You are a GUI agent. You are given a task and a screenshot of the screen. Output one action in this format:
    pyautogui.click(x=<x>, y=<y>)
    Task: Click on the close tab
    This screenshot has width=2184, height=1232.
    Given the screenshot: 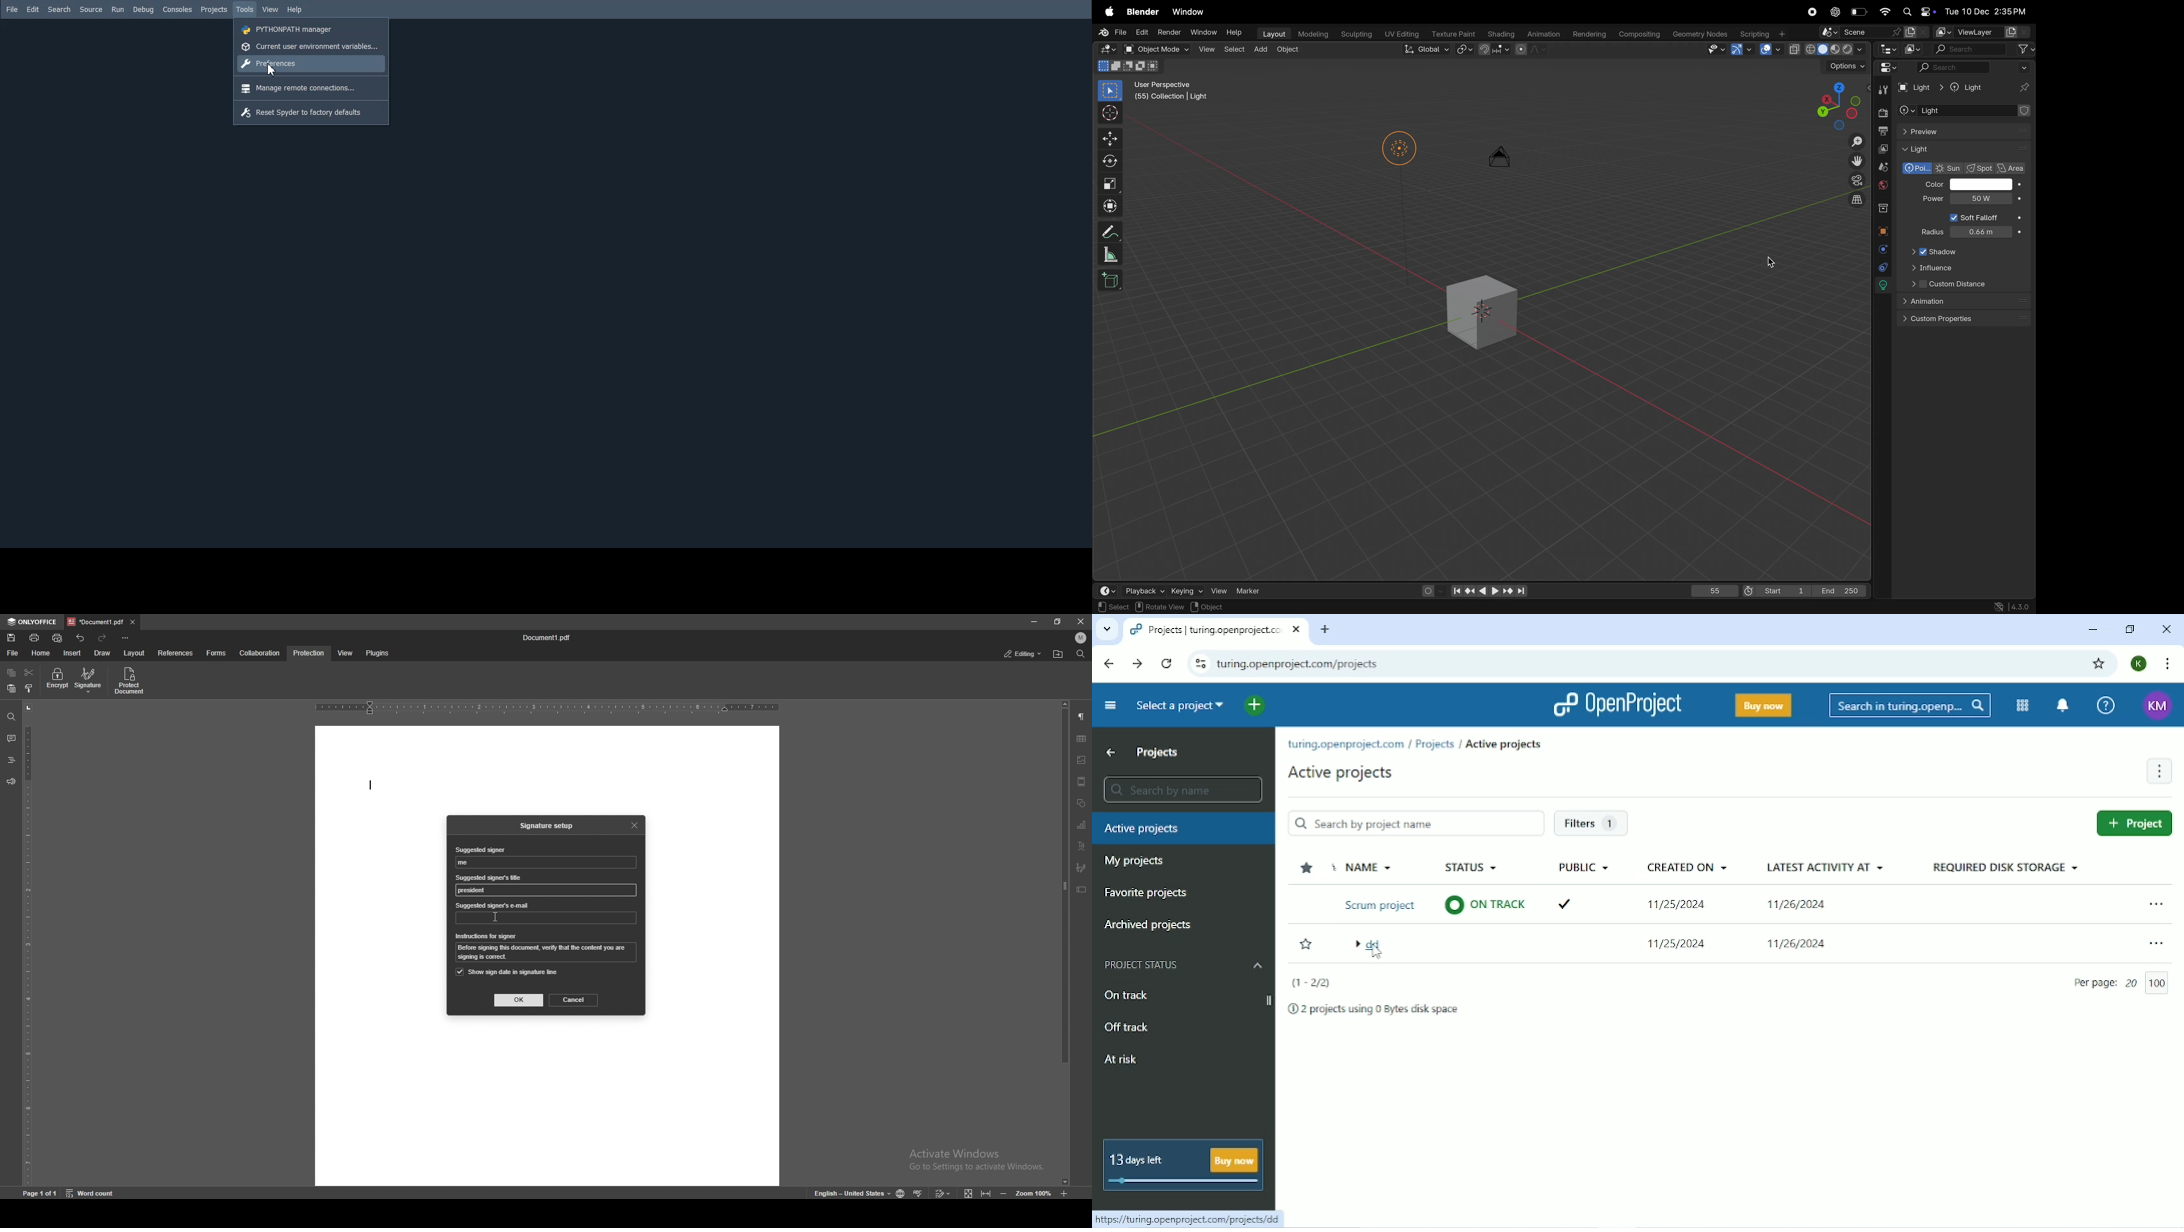 What is the action you would take?
    pyautogui.click(x=133, y=621)
    